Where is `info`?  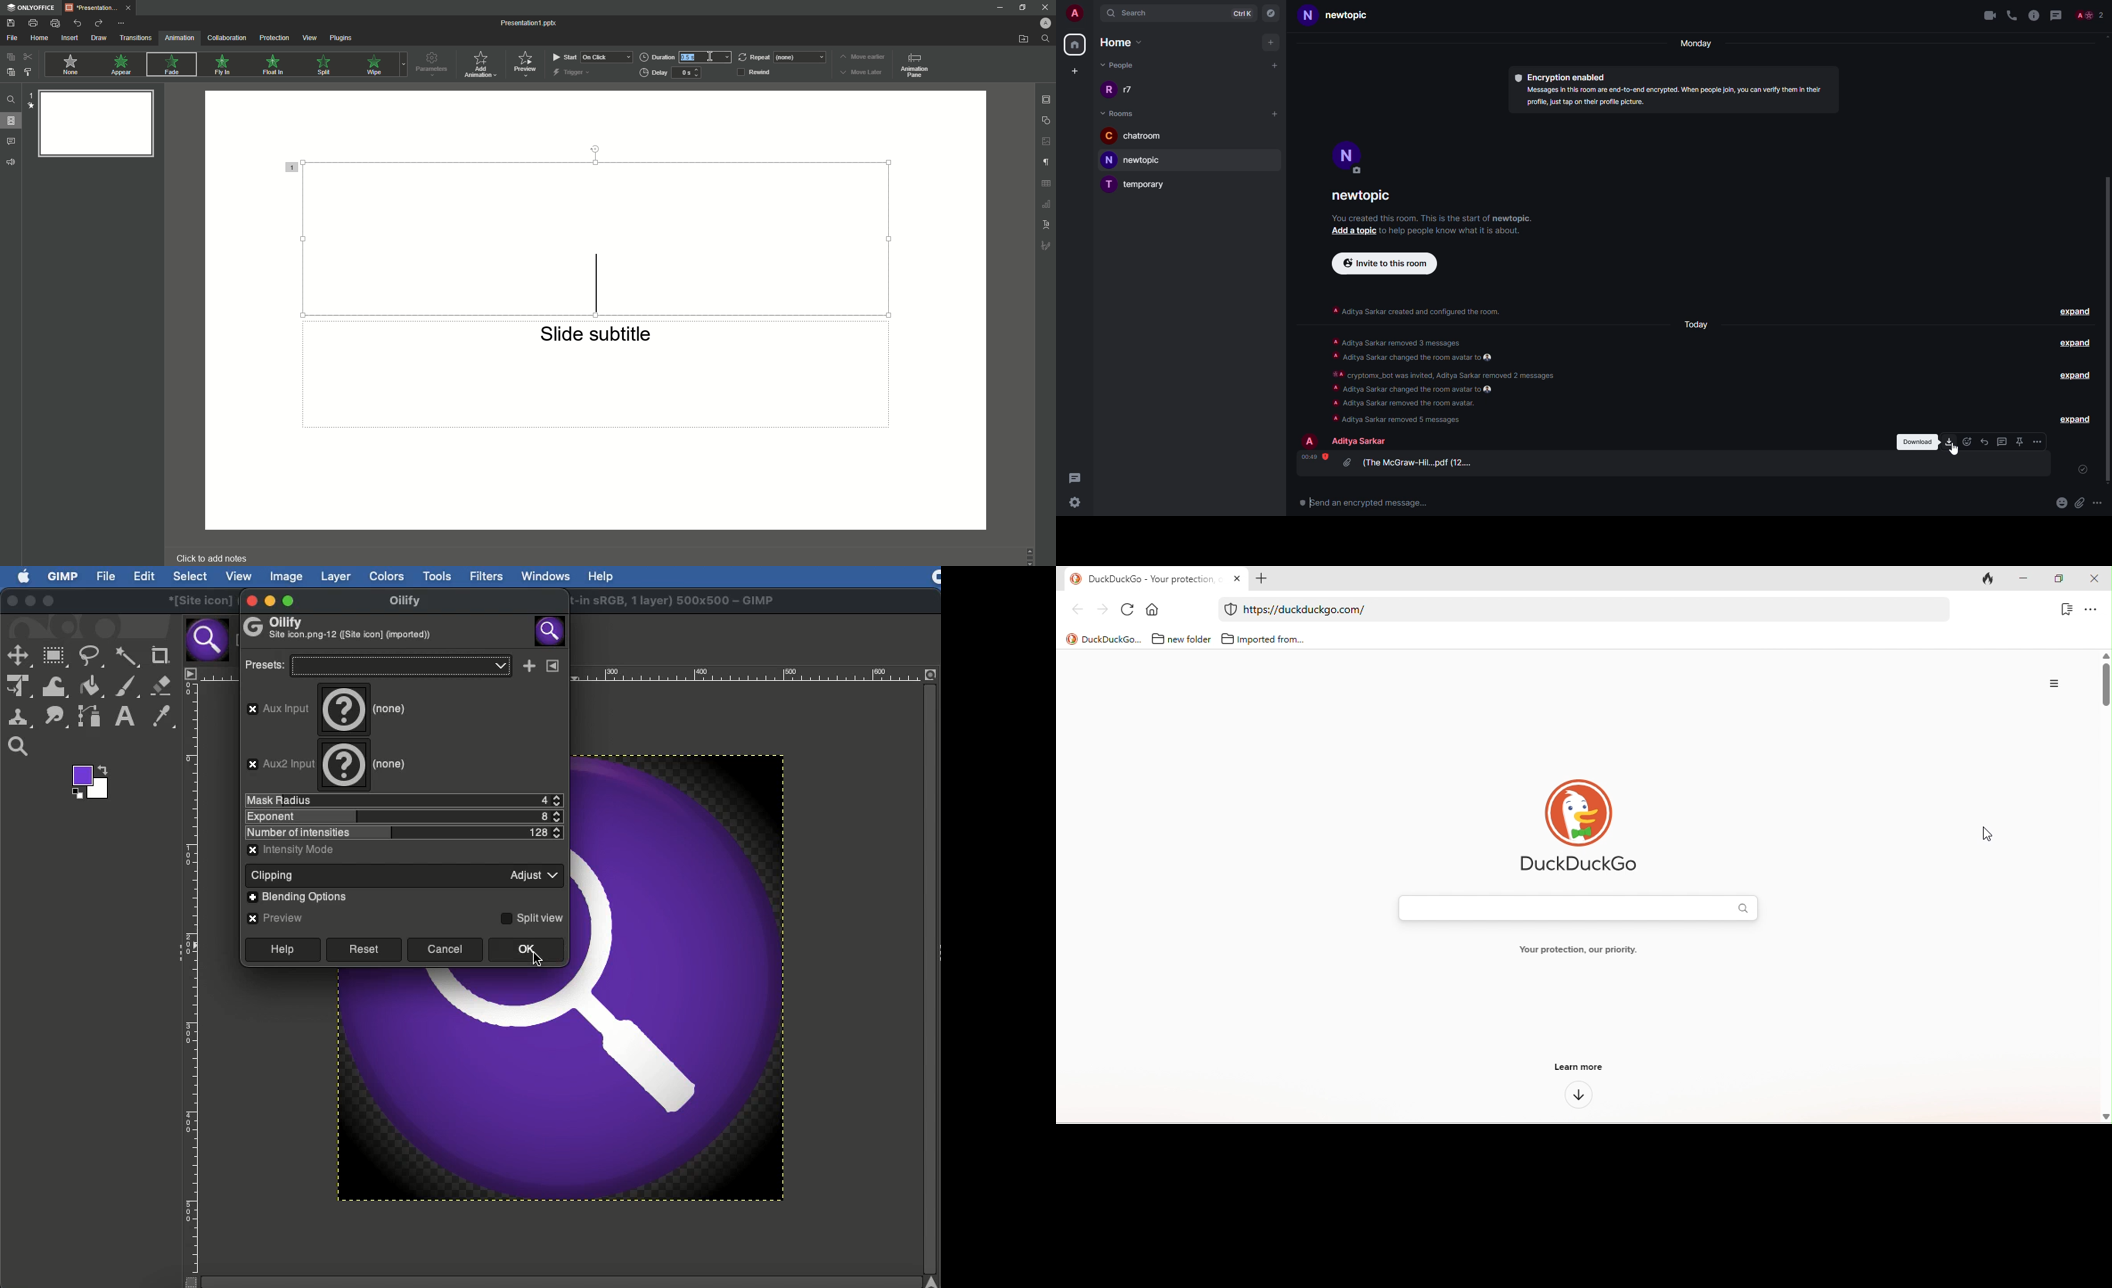 info is located at coordinates (2033, 15).